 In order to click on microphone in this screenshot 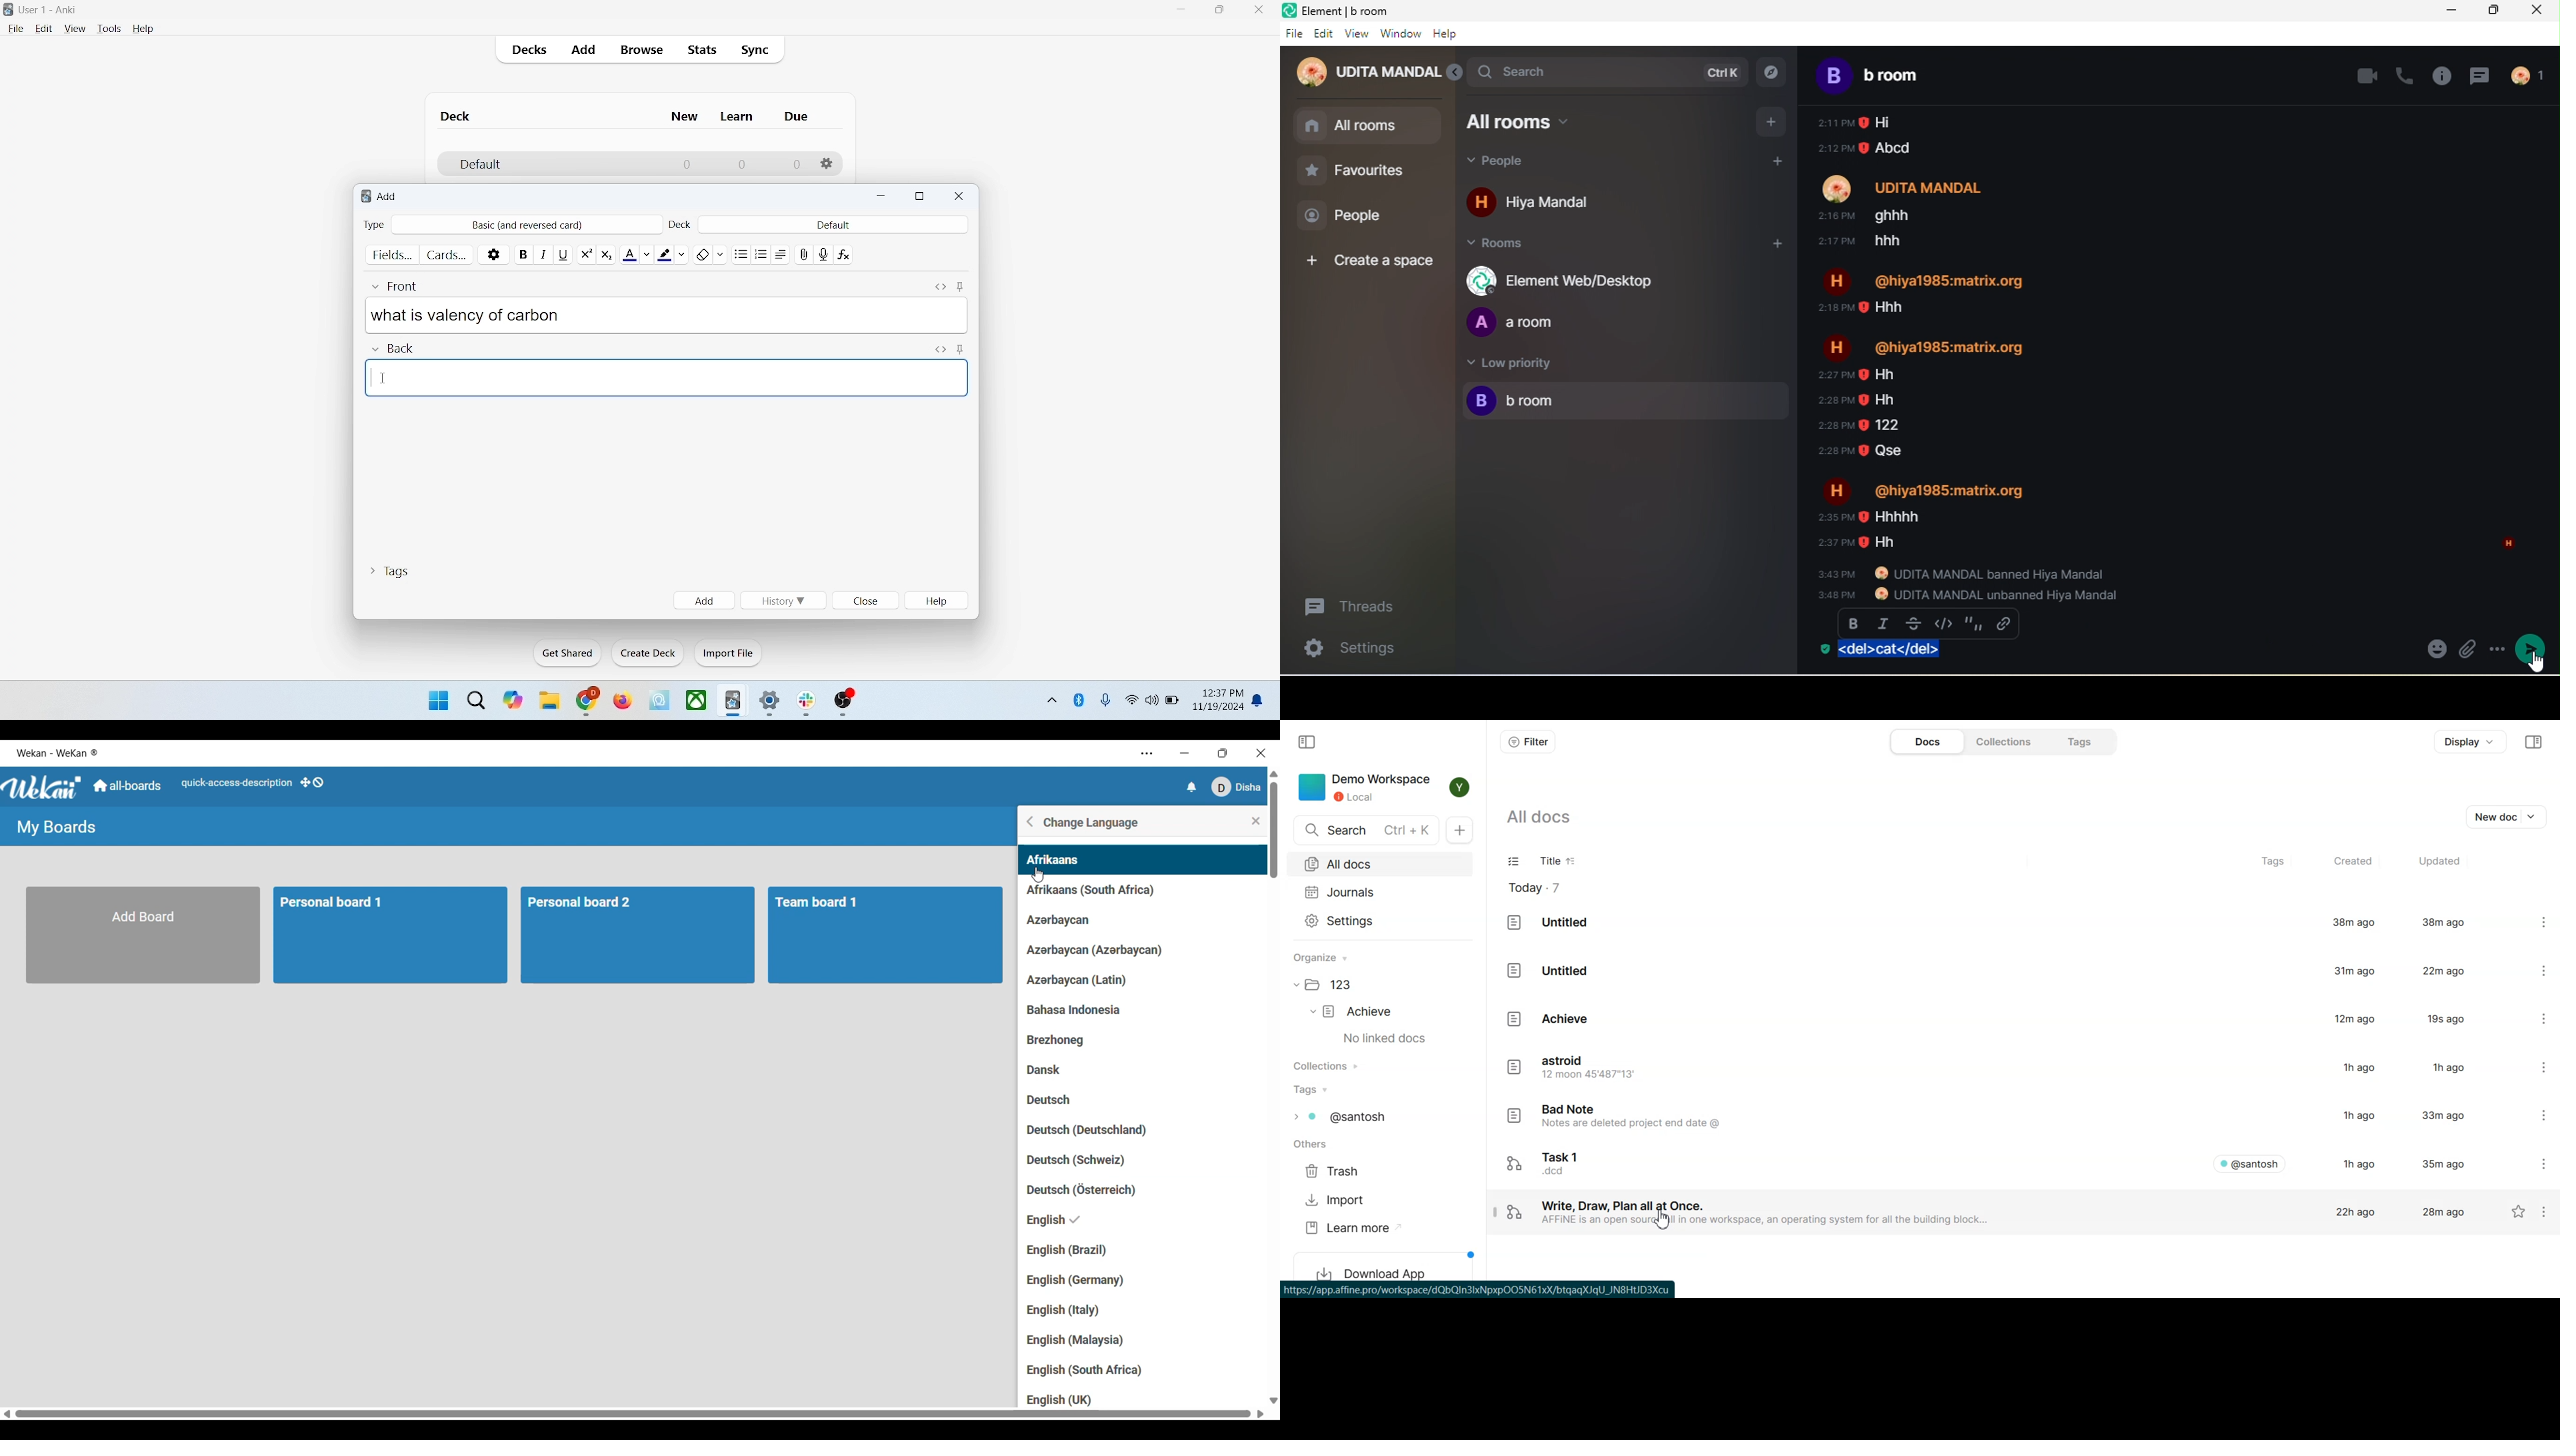, I will do `click(1107, 701)`.